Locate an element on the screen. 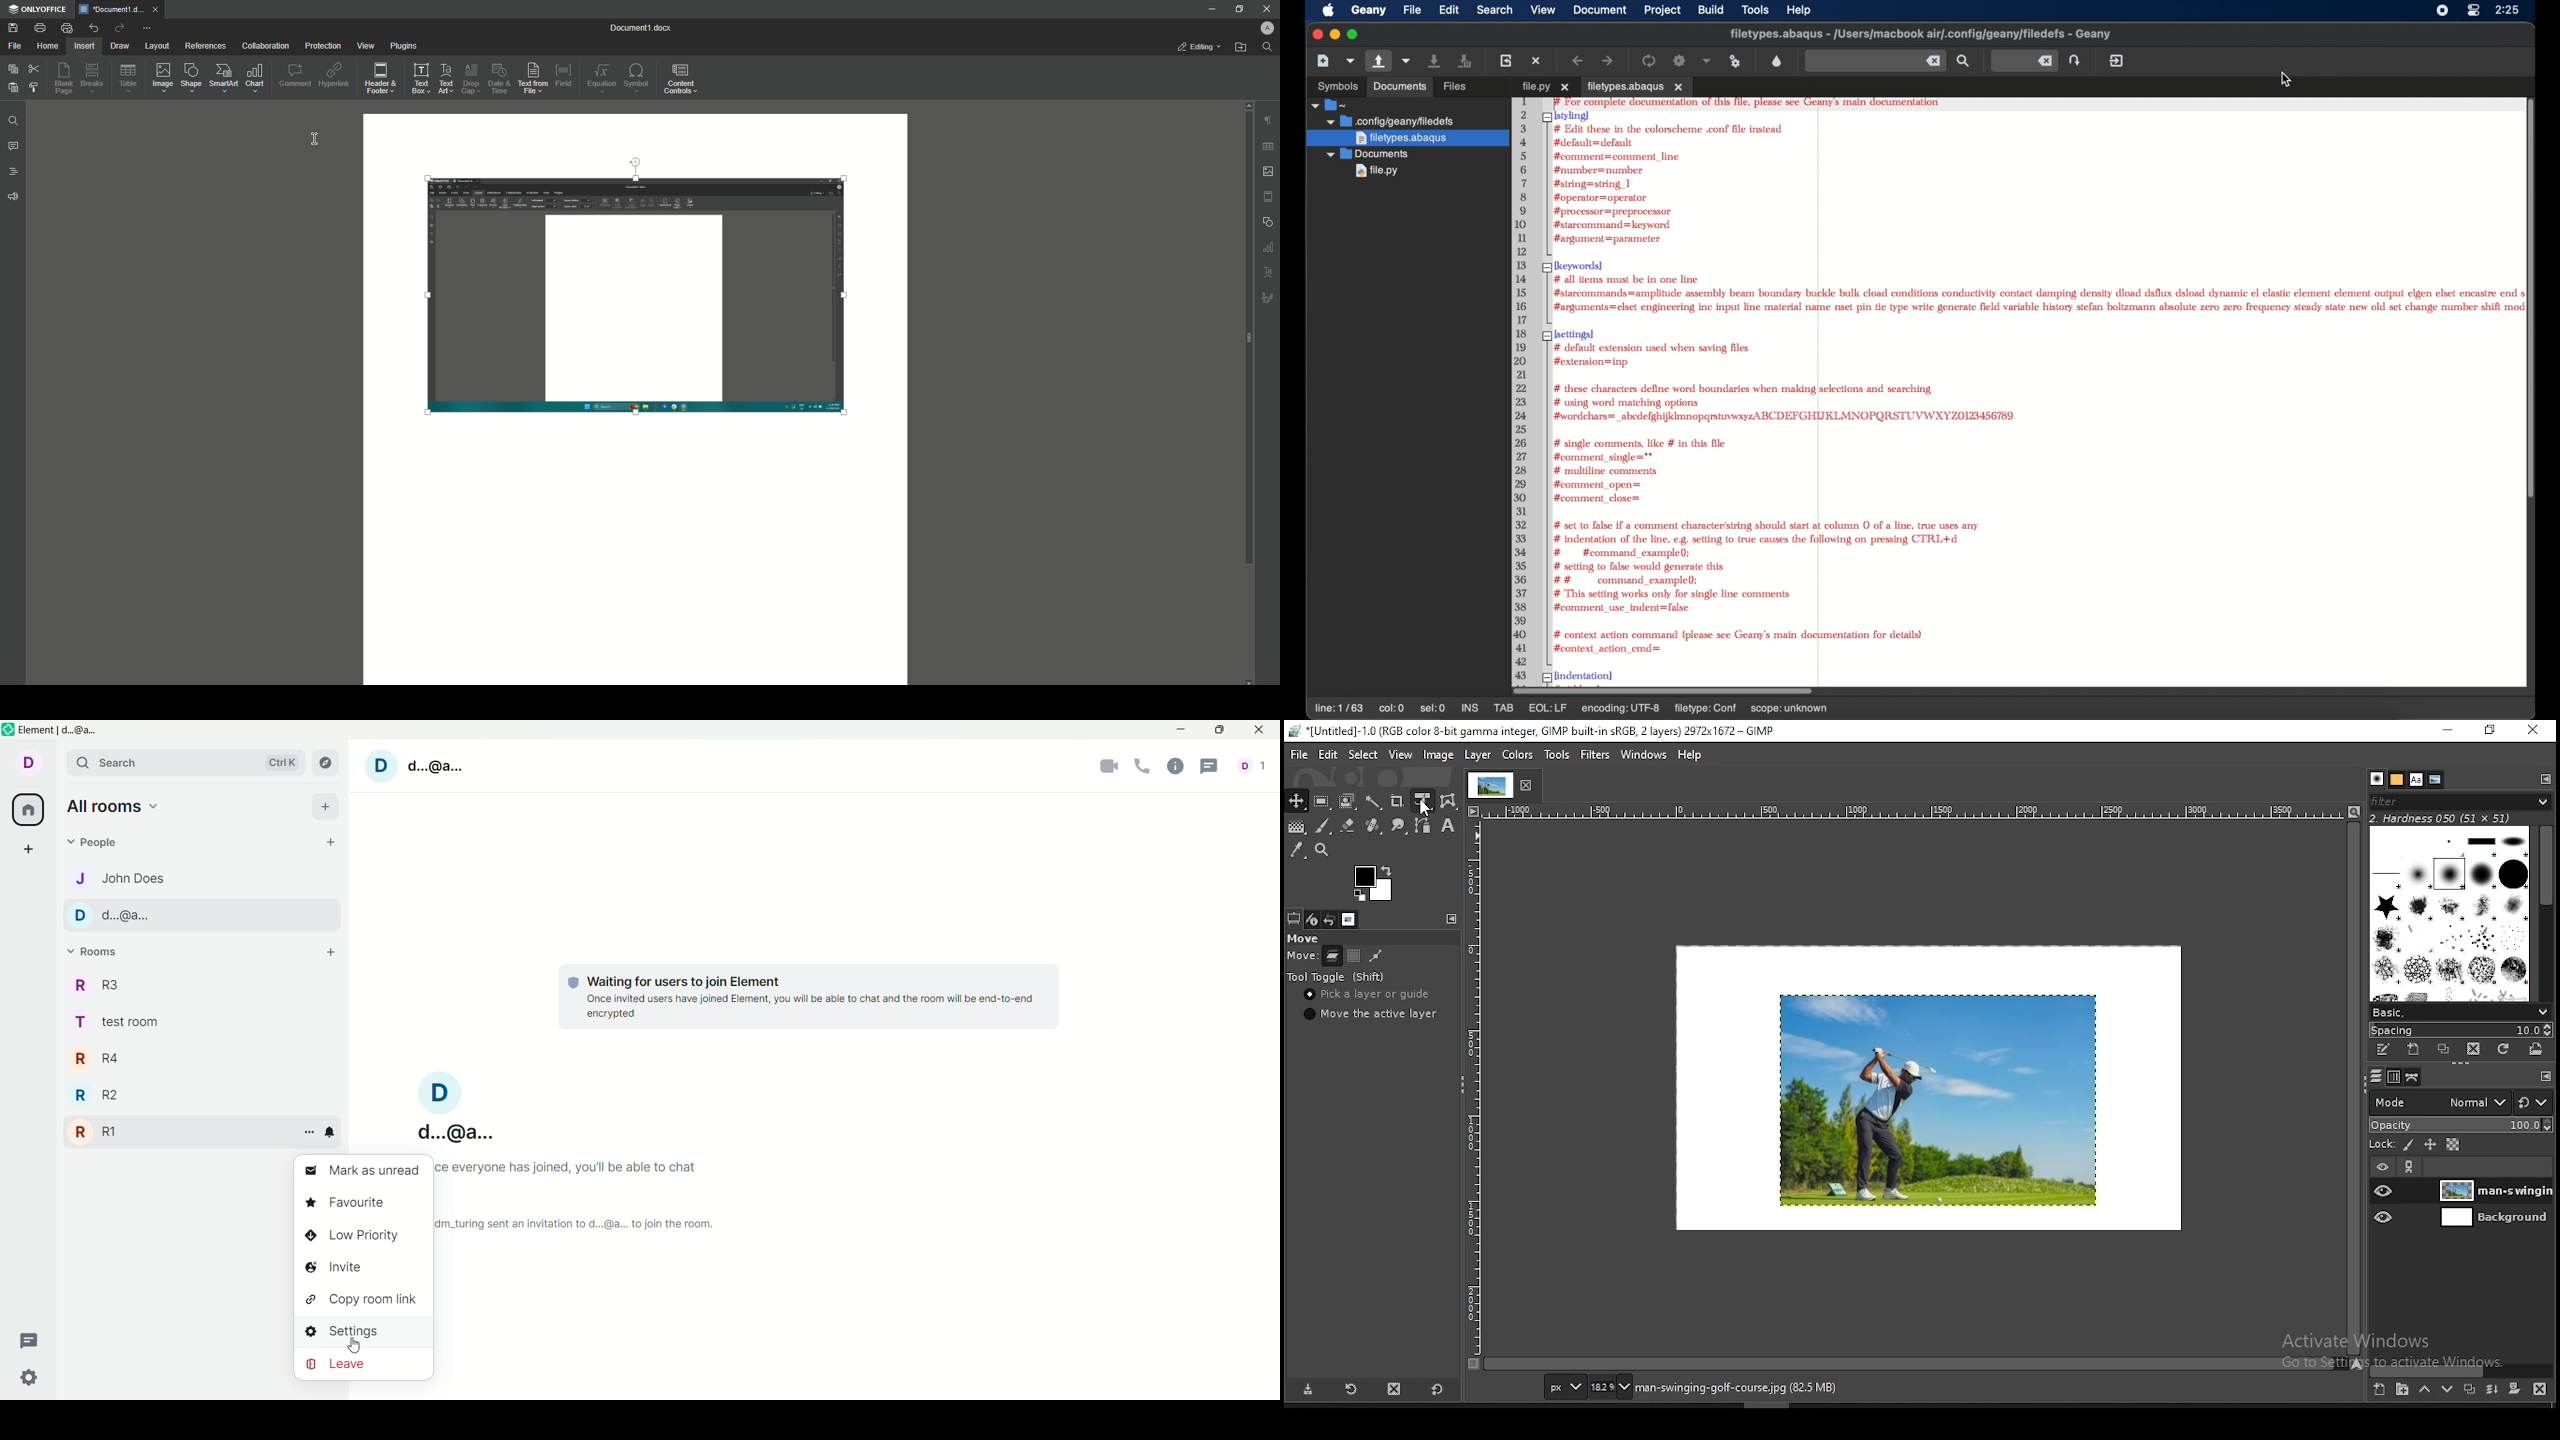 The height and width of the screenshot is (1456, 2576). Breaks is located at coordinates (93, 77).